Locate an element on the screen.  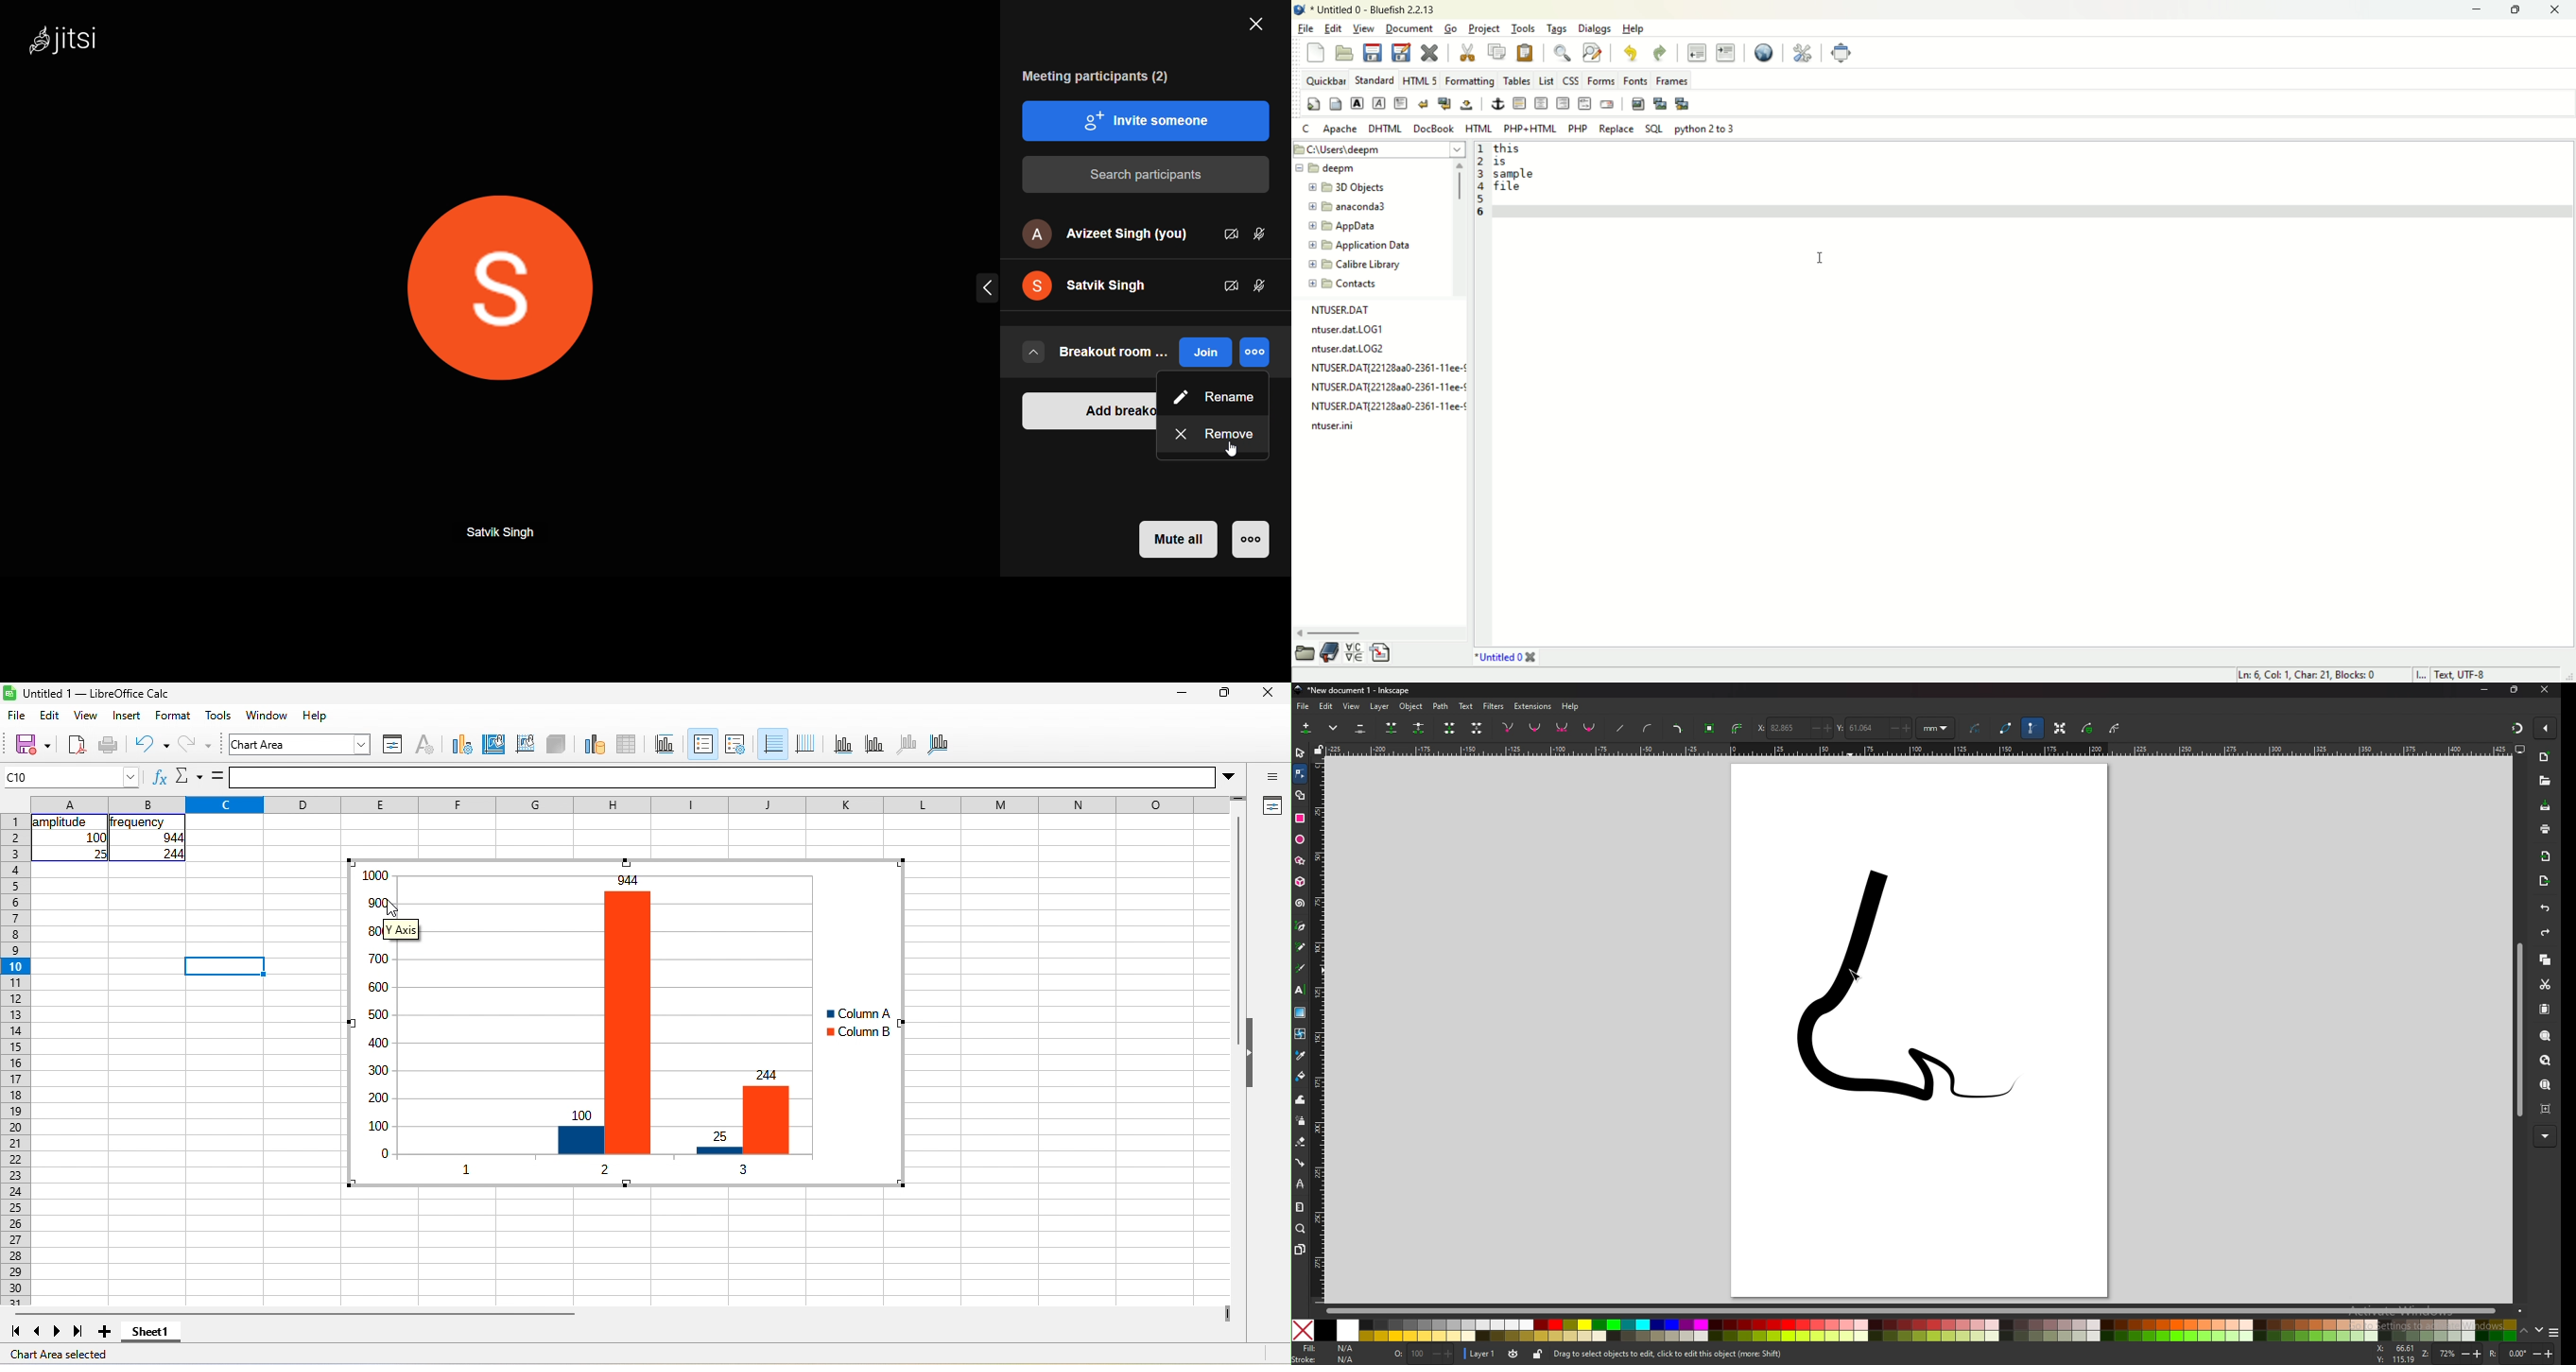
rotation is located at coordinates (2522, 1353).